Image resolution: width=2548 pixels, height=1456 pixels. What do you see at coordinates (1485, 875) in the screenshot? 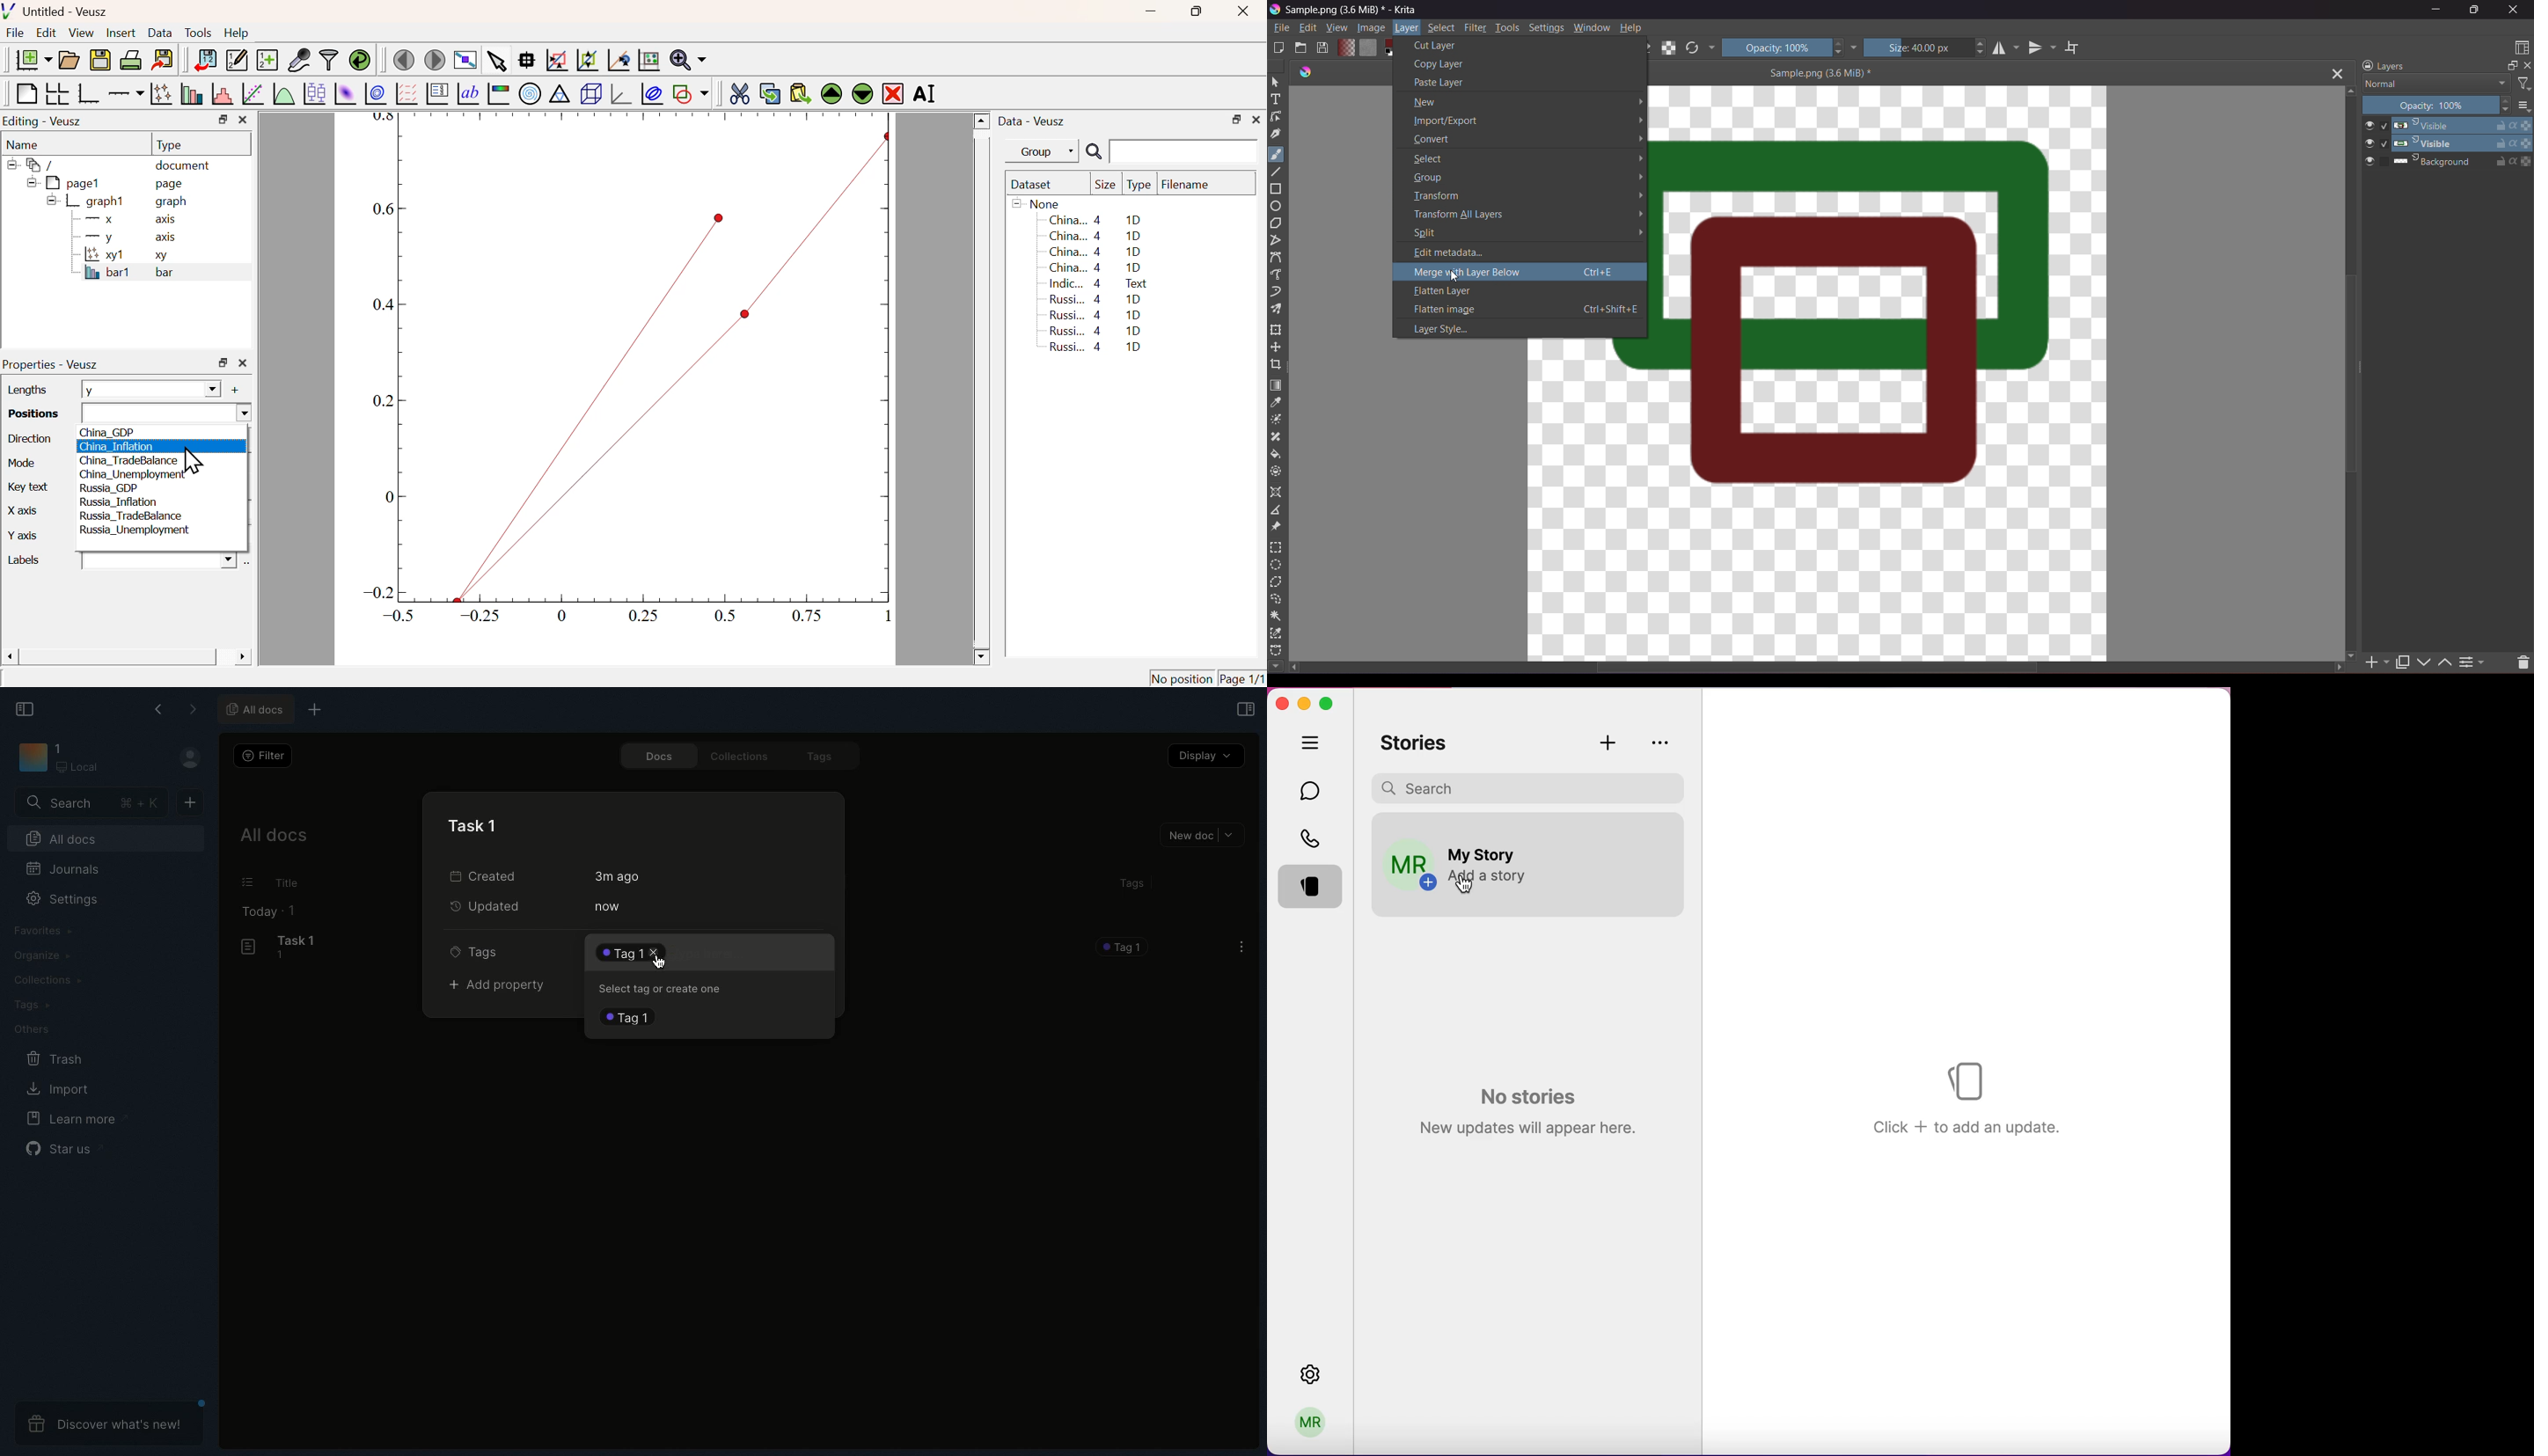
I see `add a story` at bounding box center [1485, 875].